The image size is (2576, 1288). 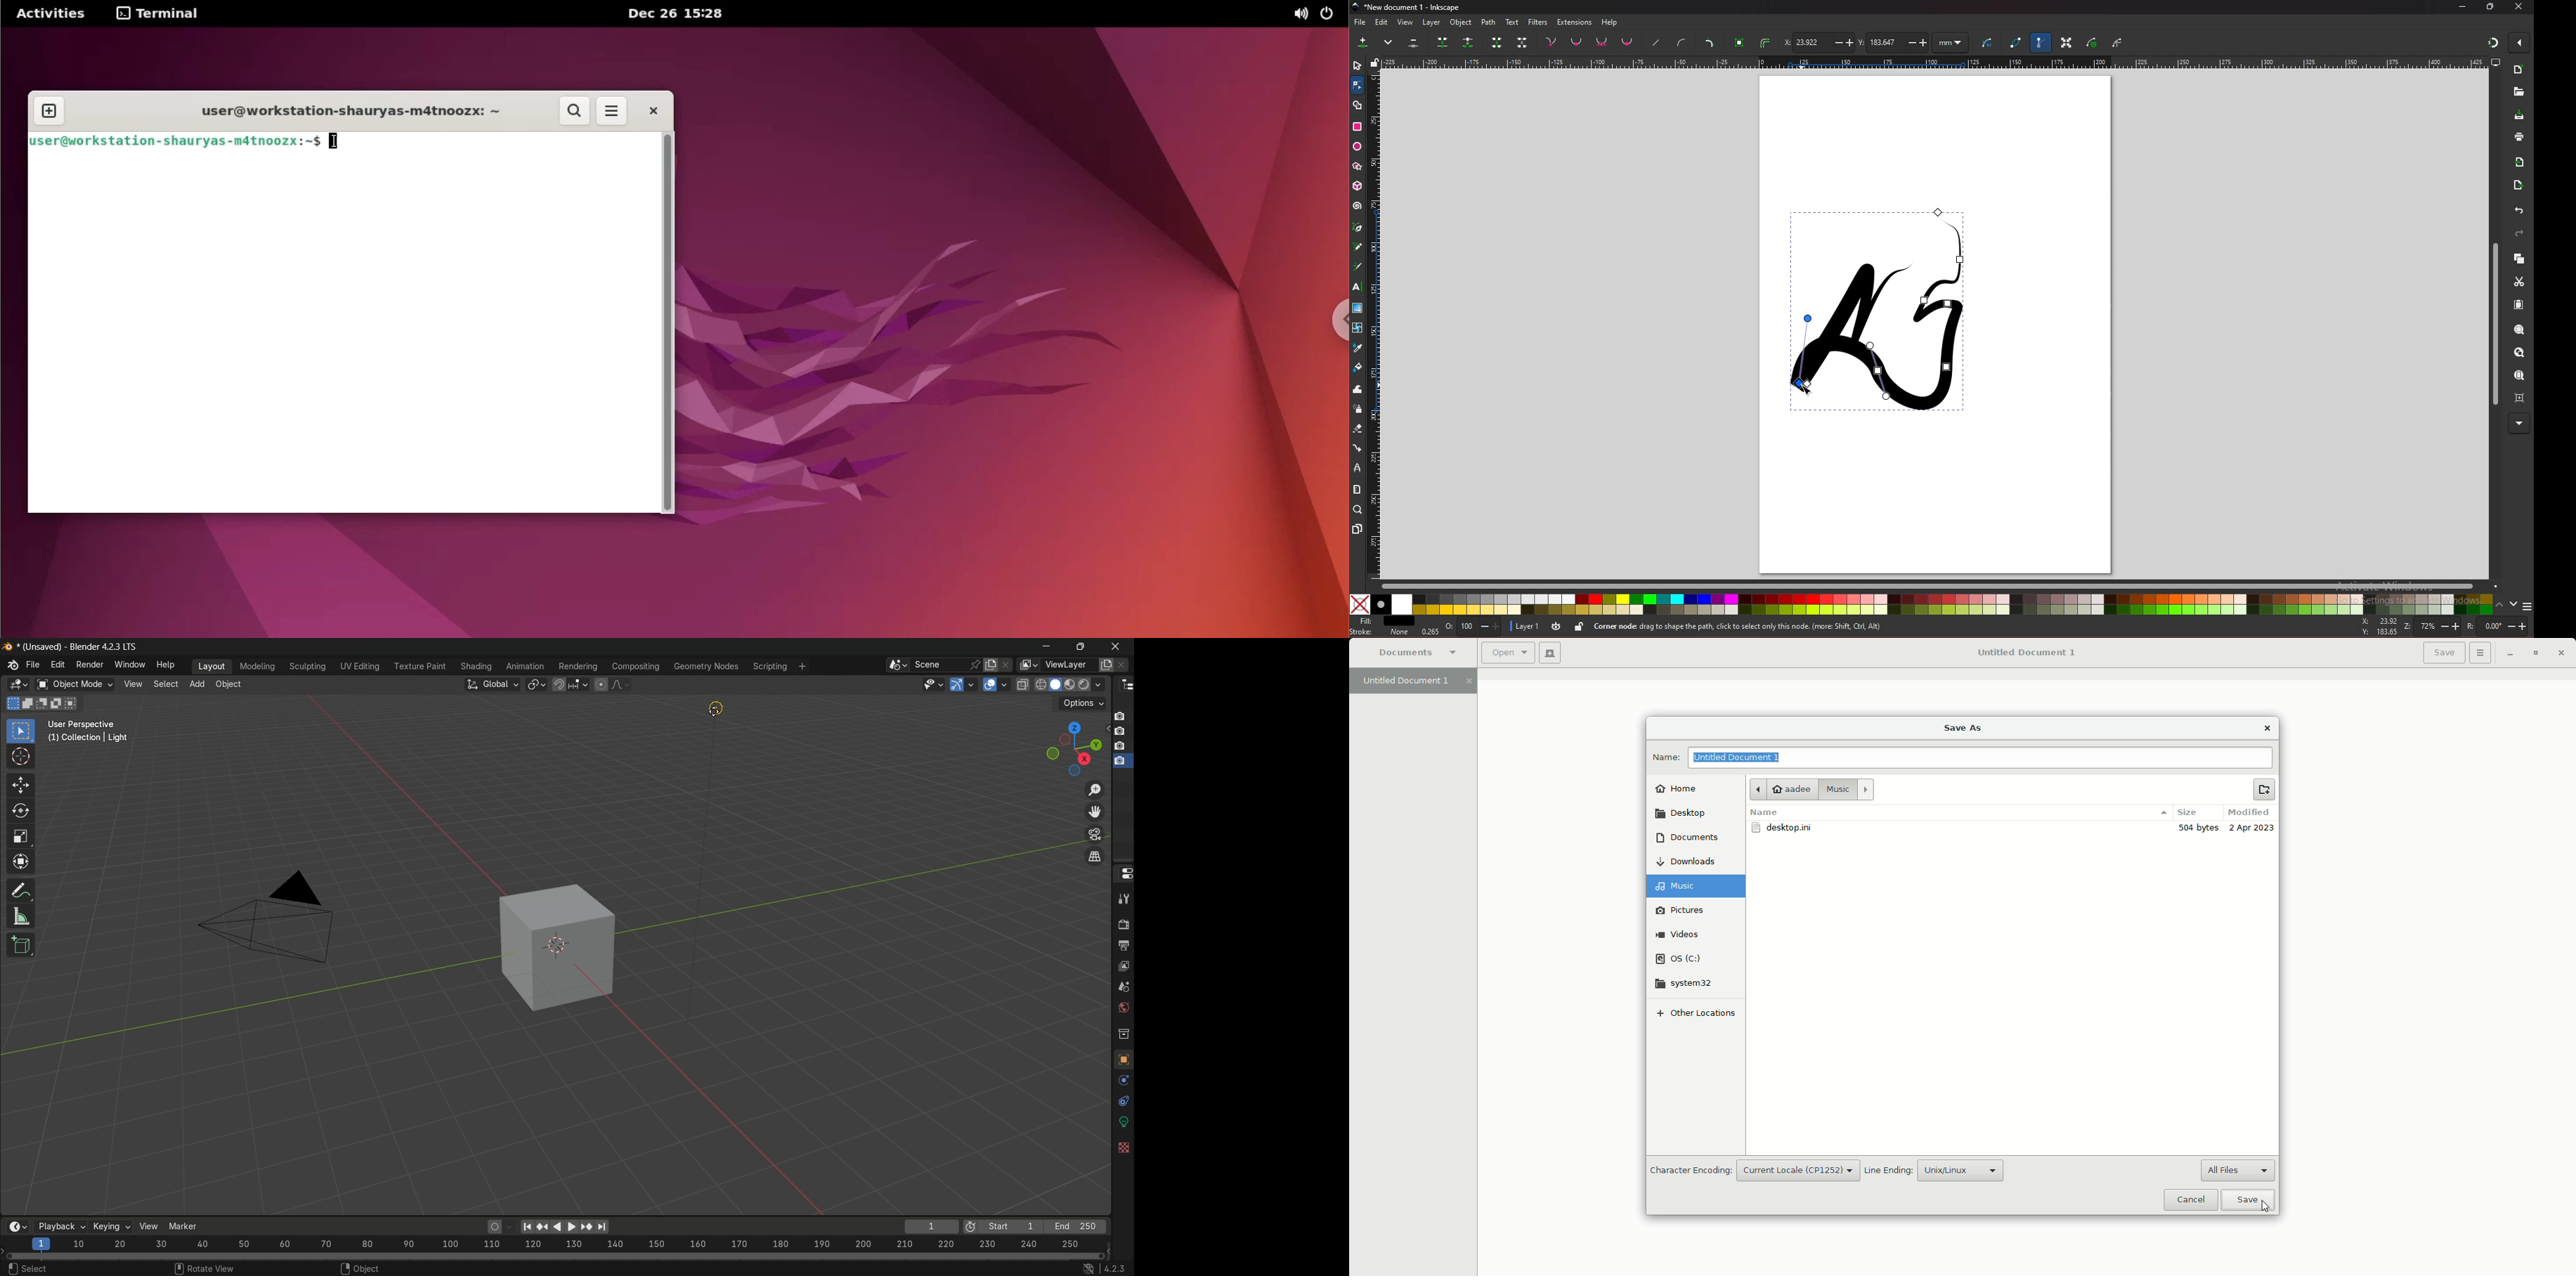 I want to click on scene name, so click(x=941, y=666).